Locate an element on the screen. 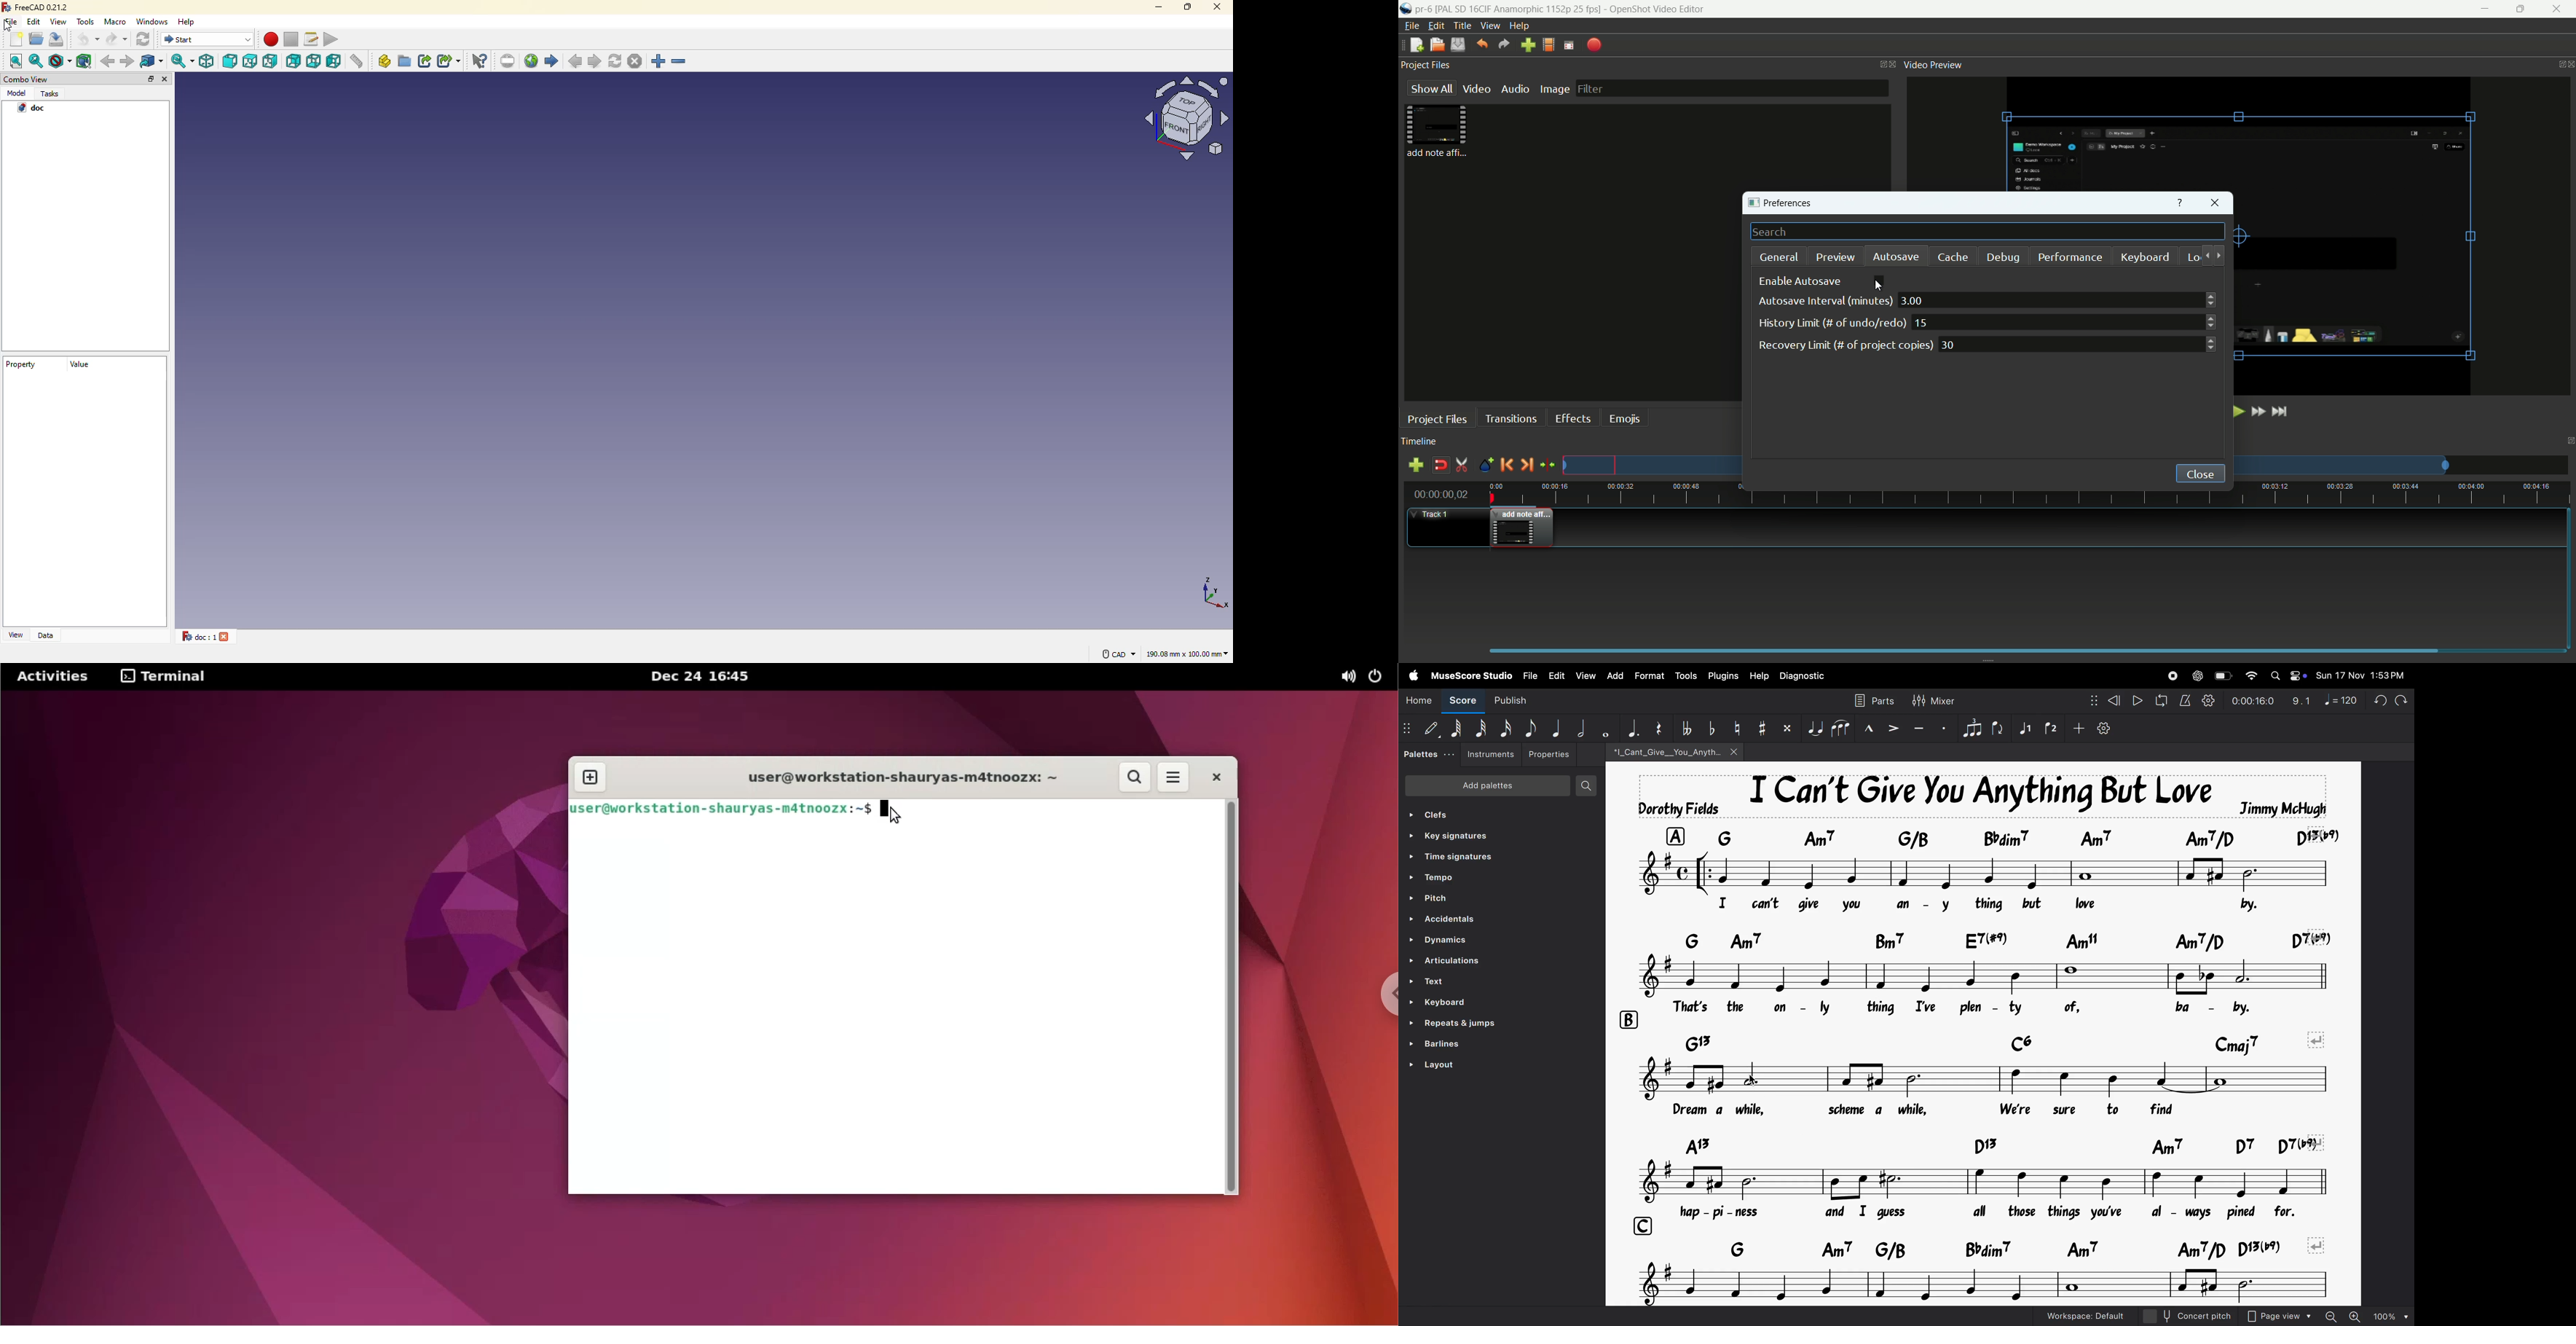  view is located at coordinates (60, 21).